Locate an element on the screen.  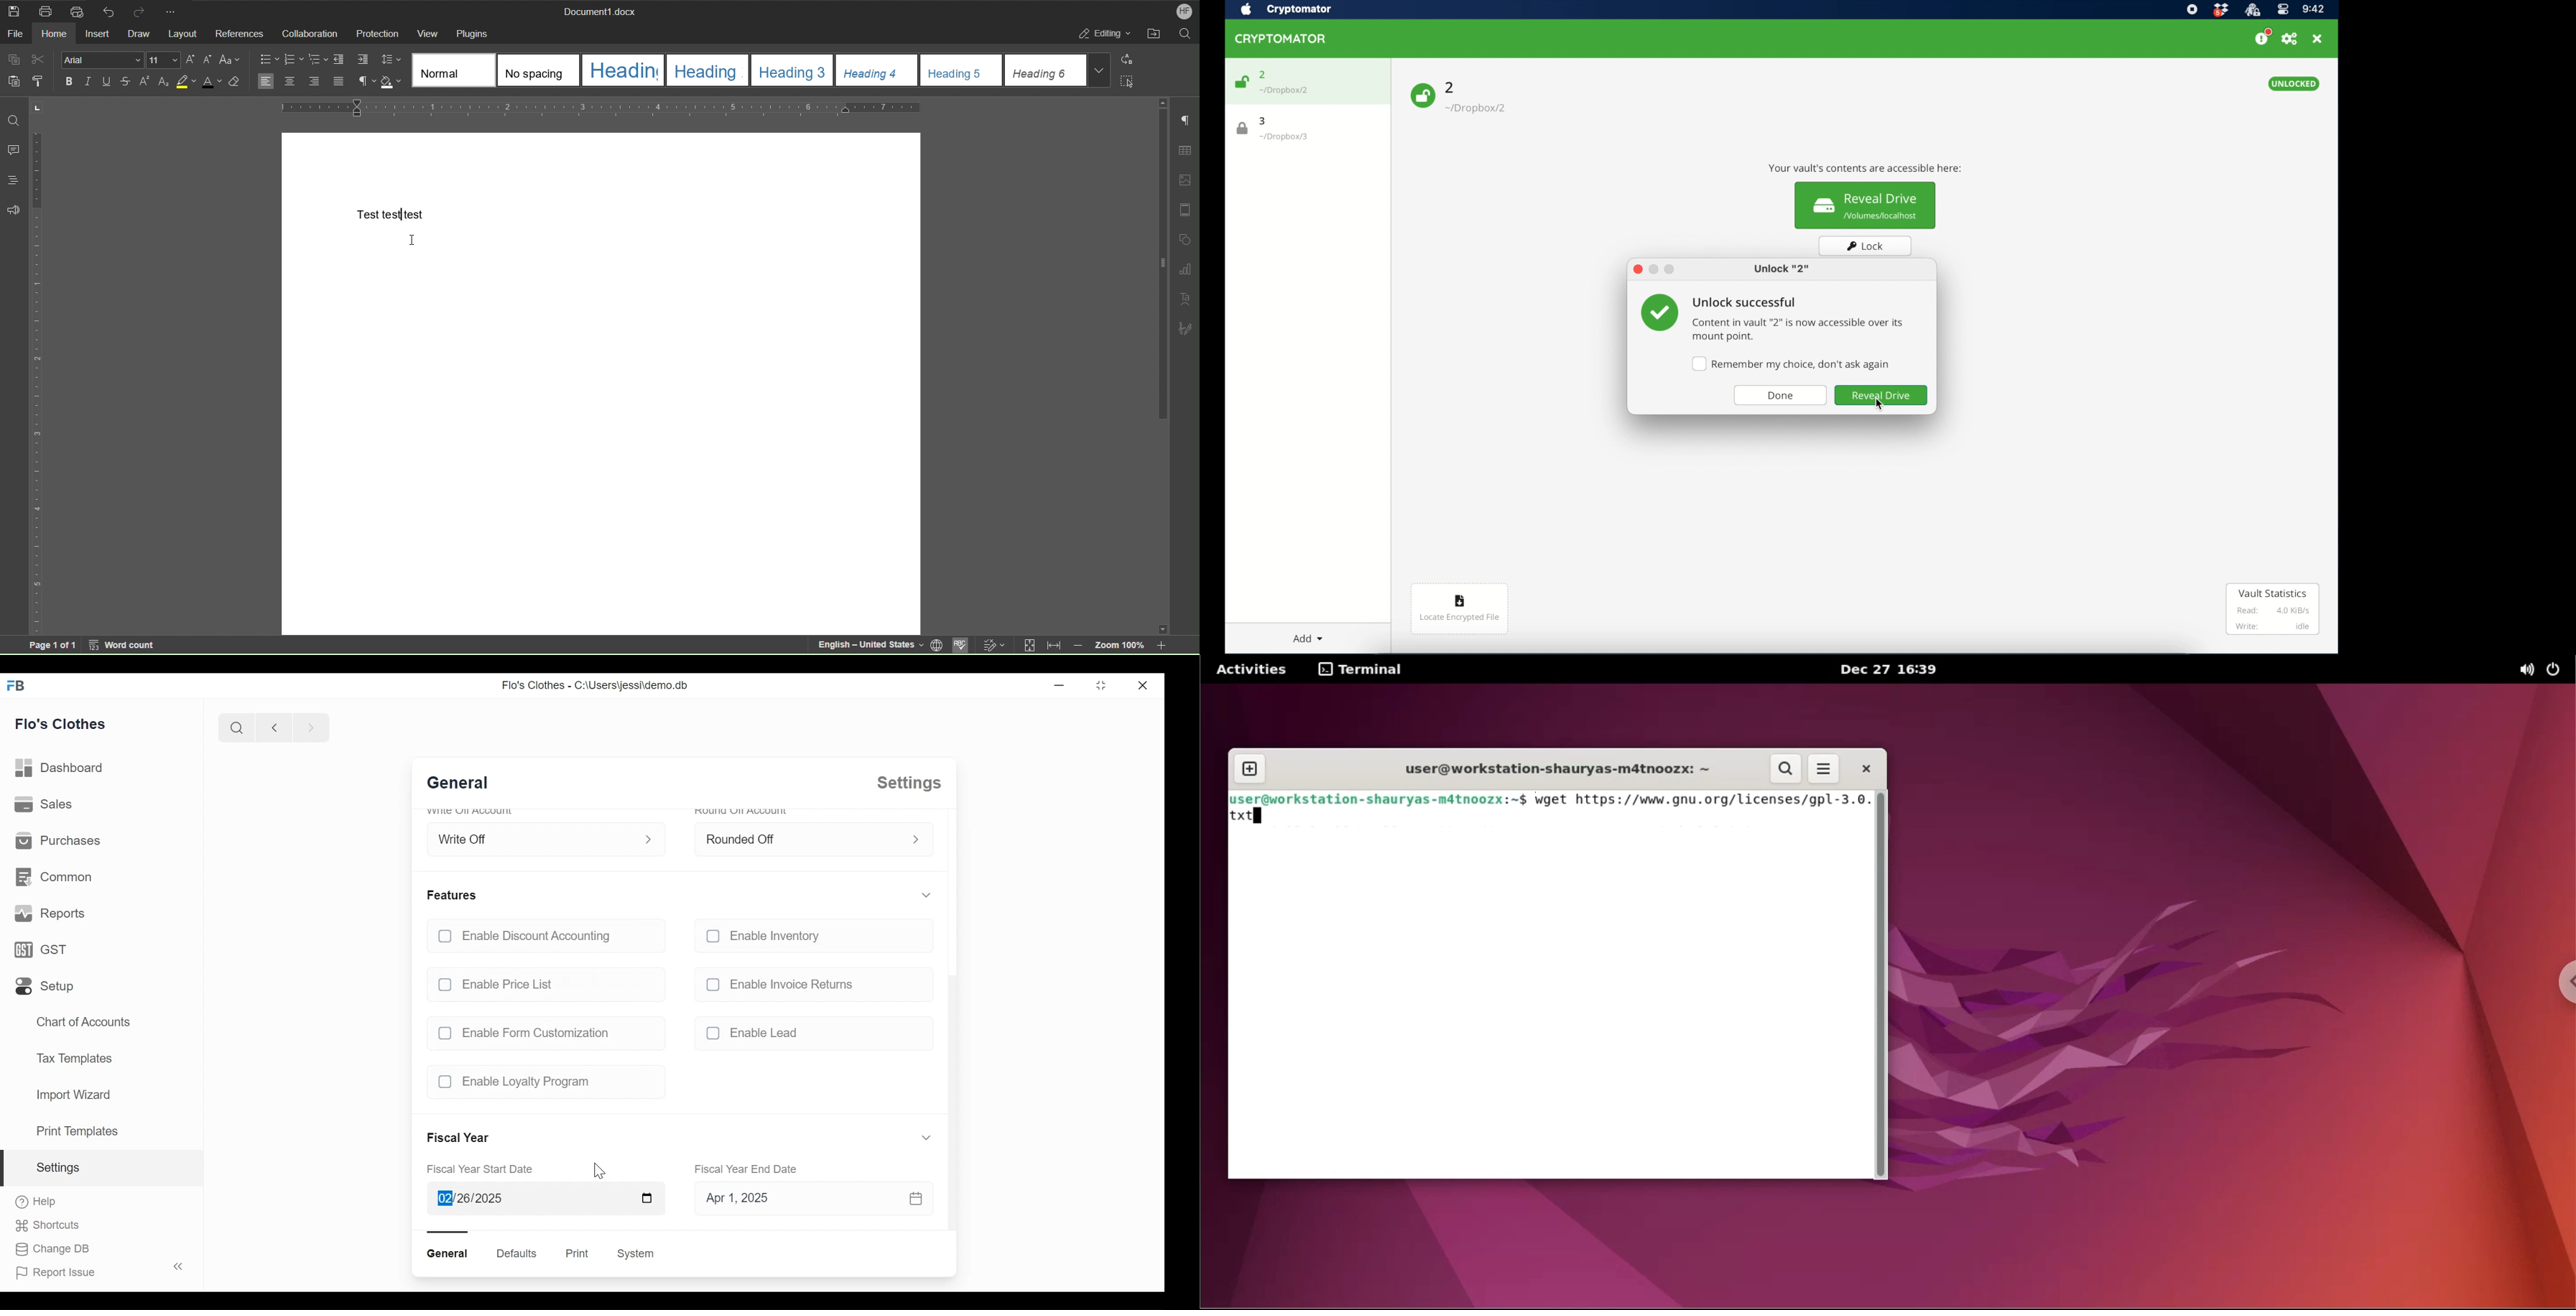
02/26/2025 is located at coordinates (544, 1200).